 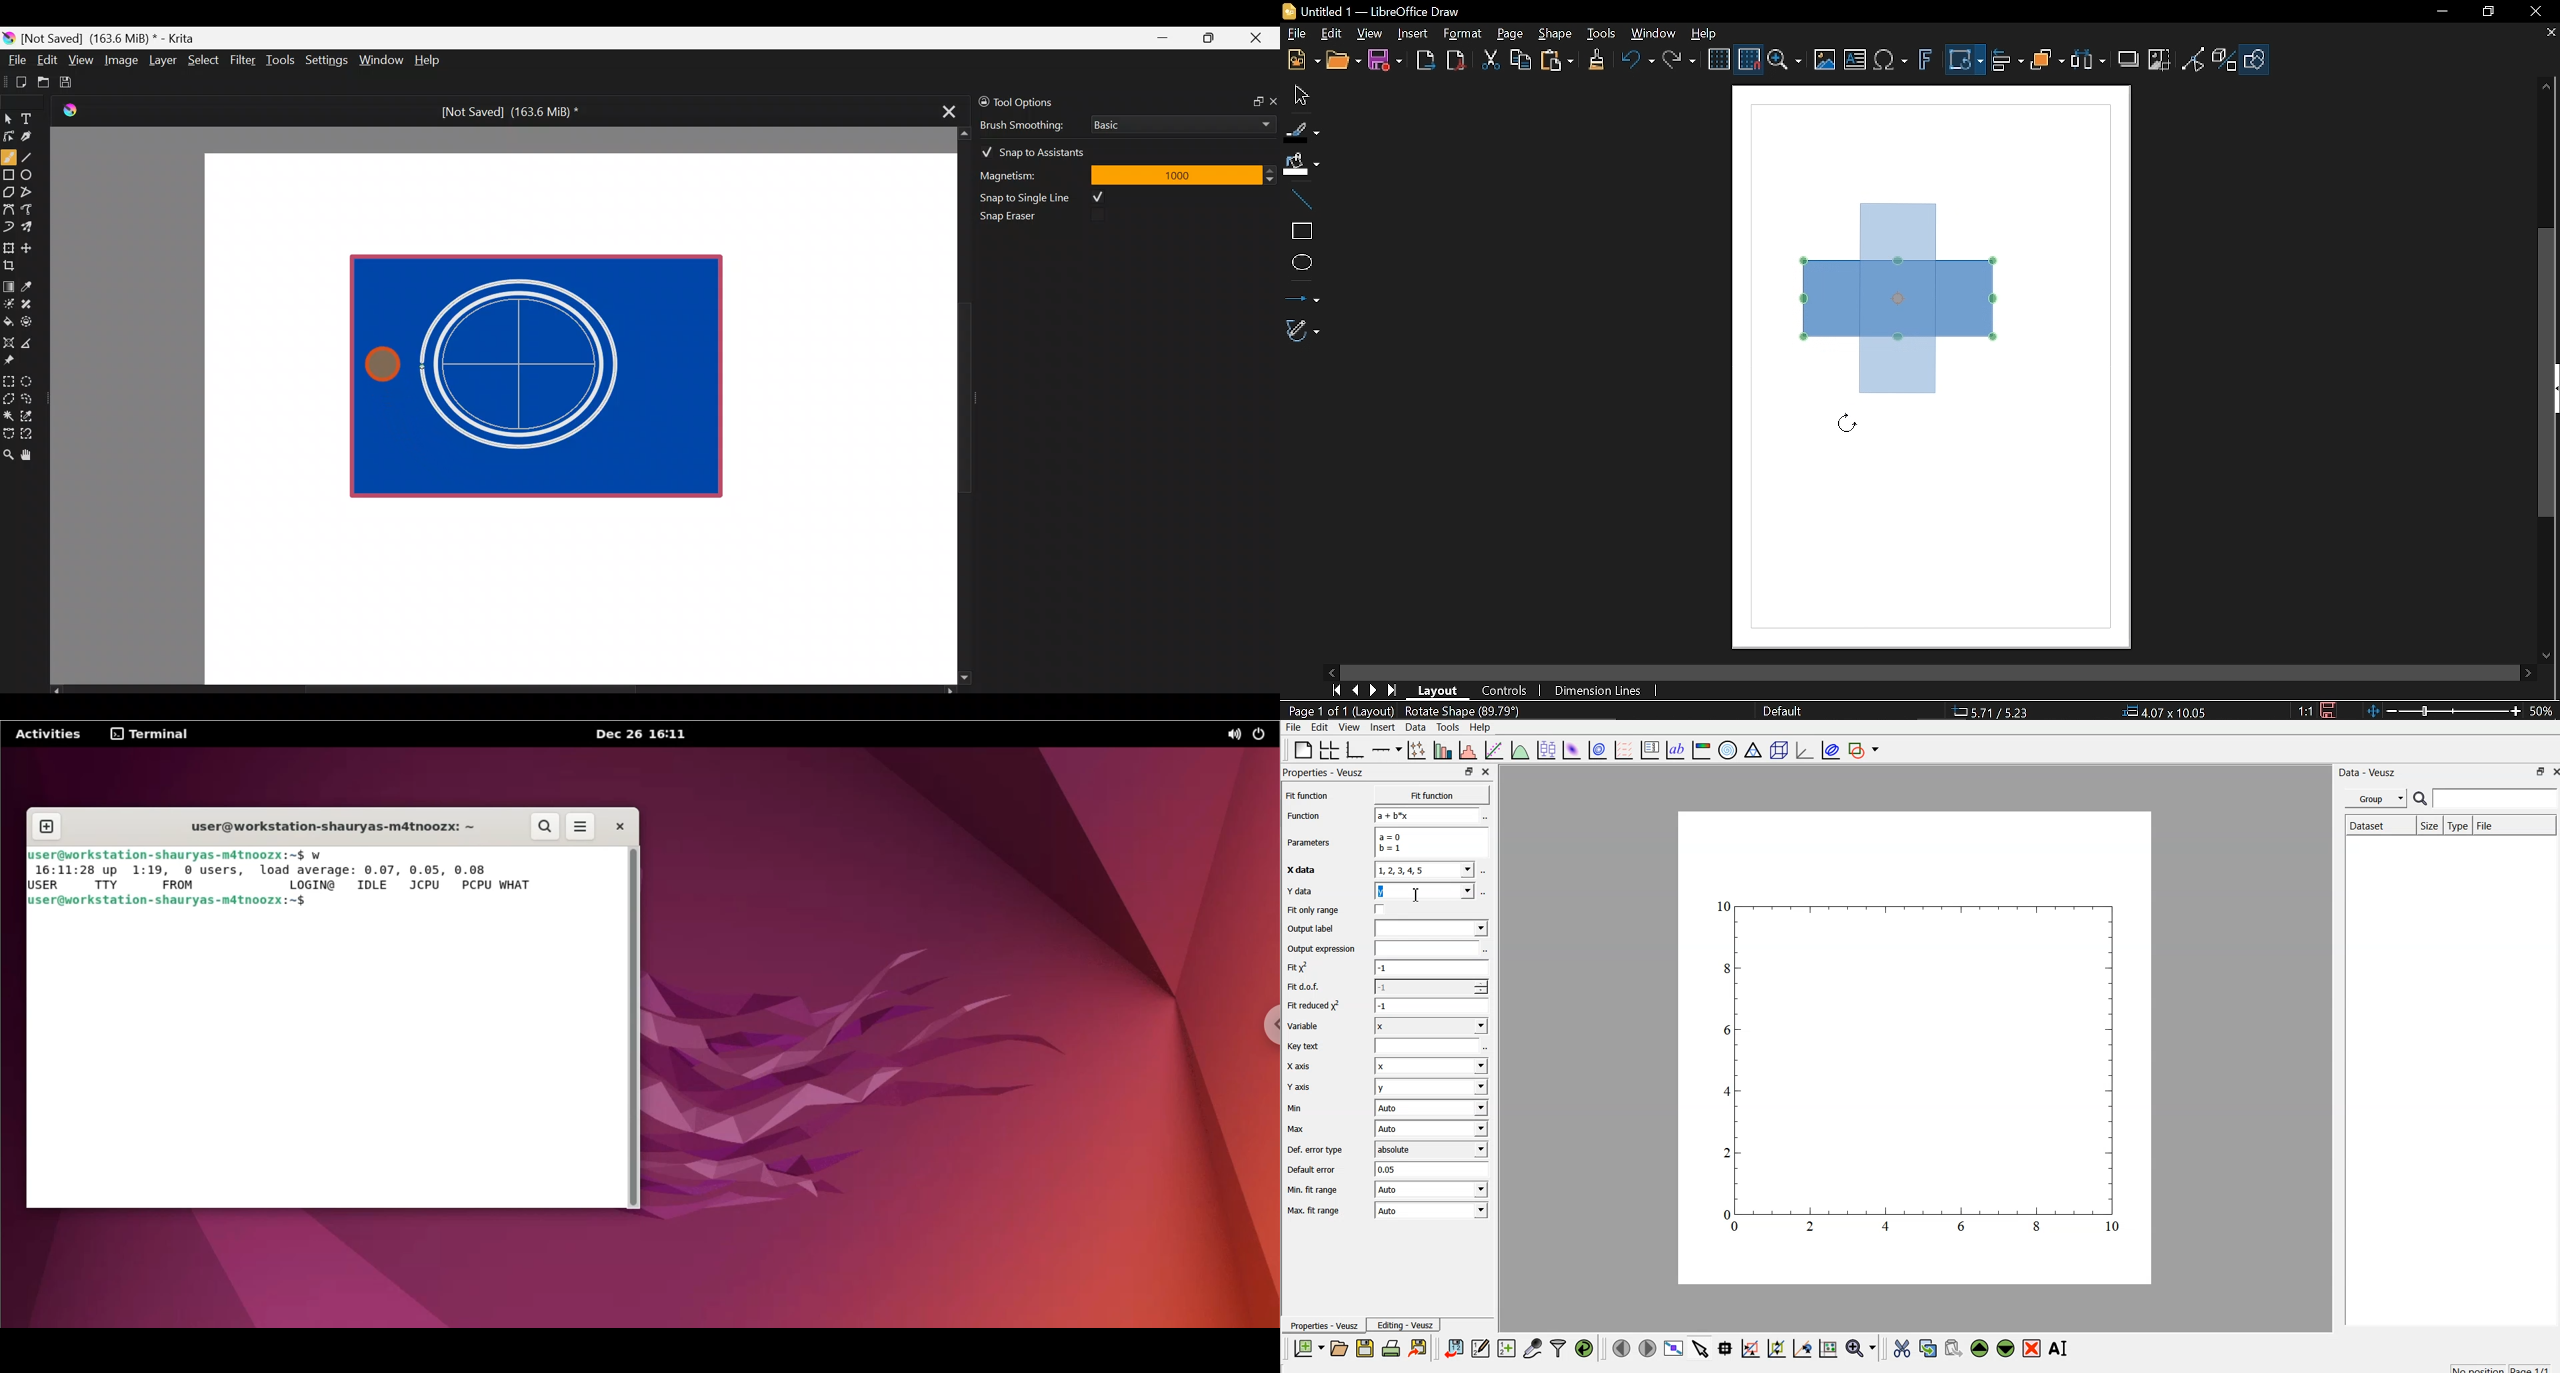 I want to click on Magnetic curve selection tool, so click(x=31, y=435).